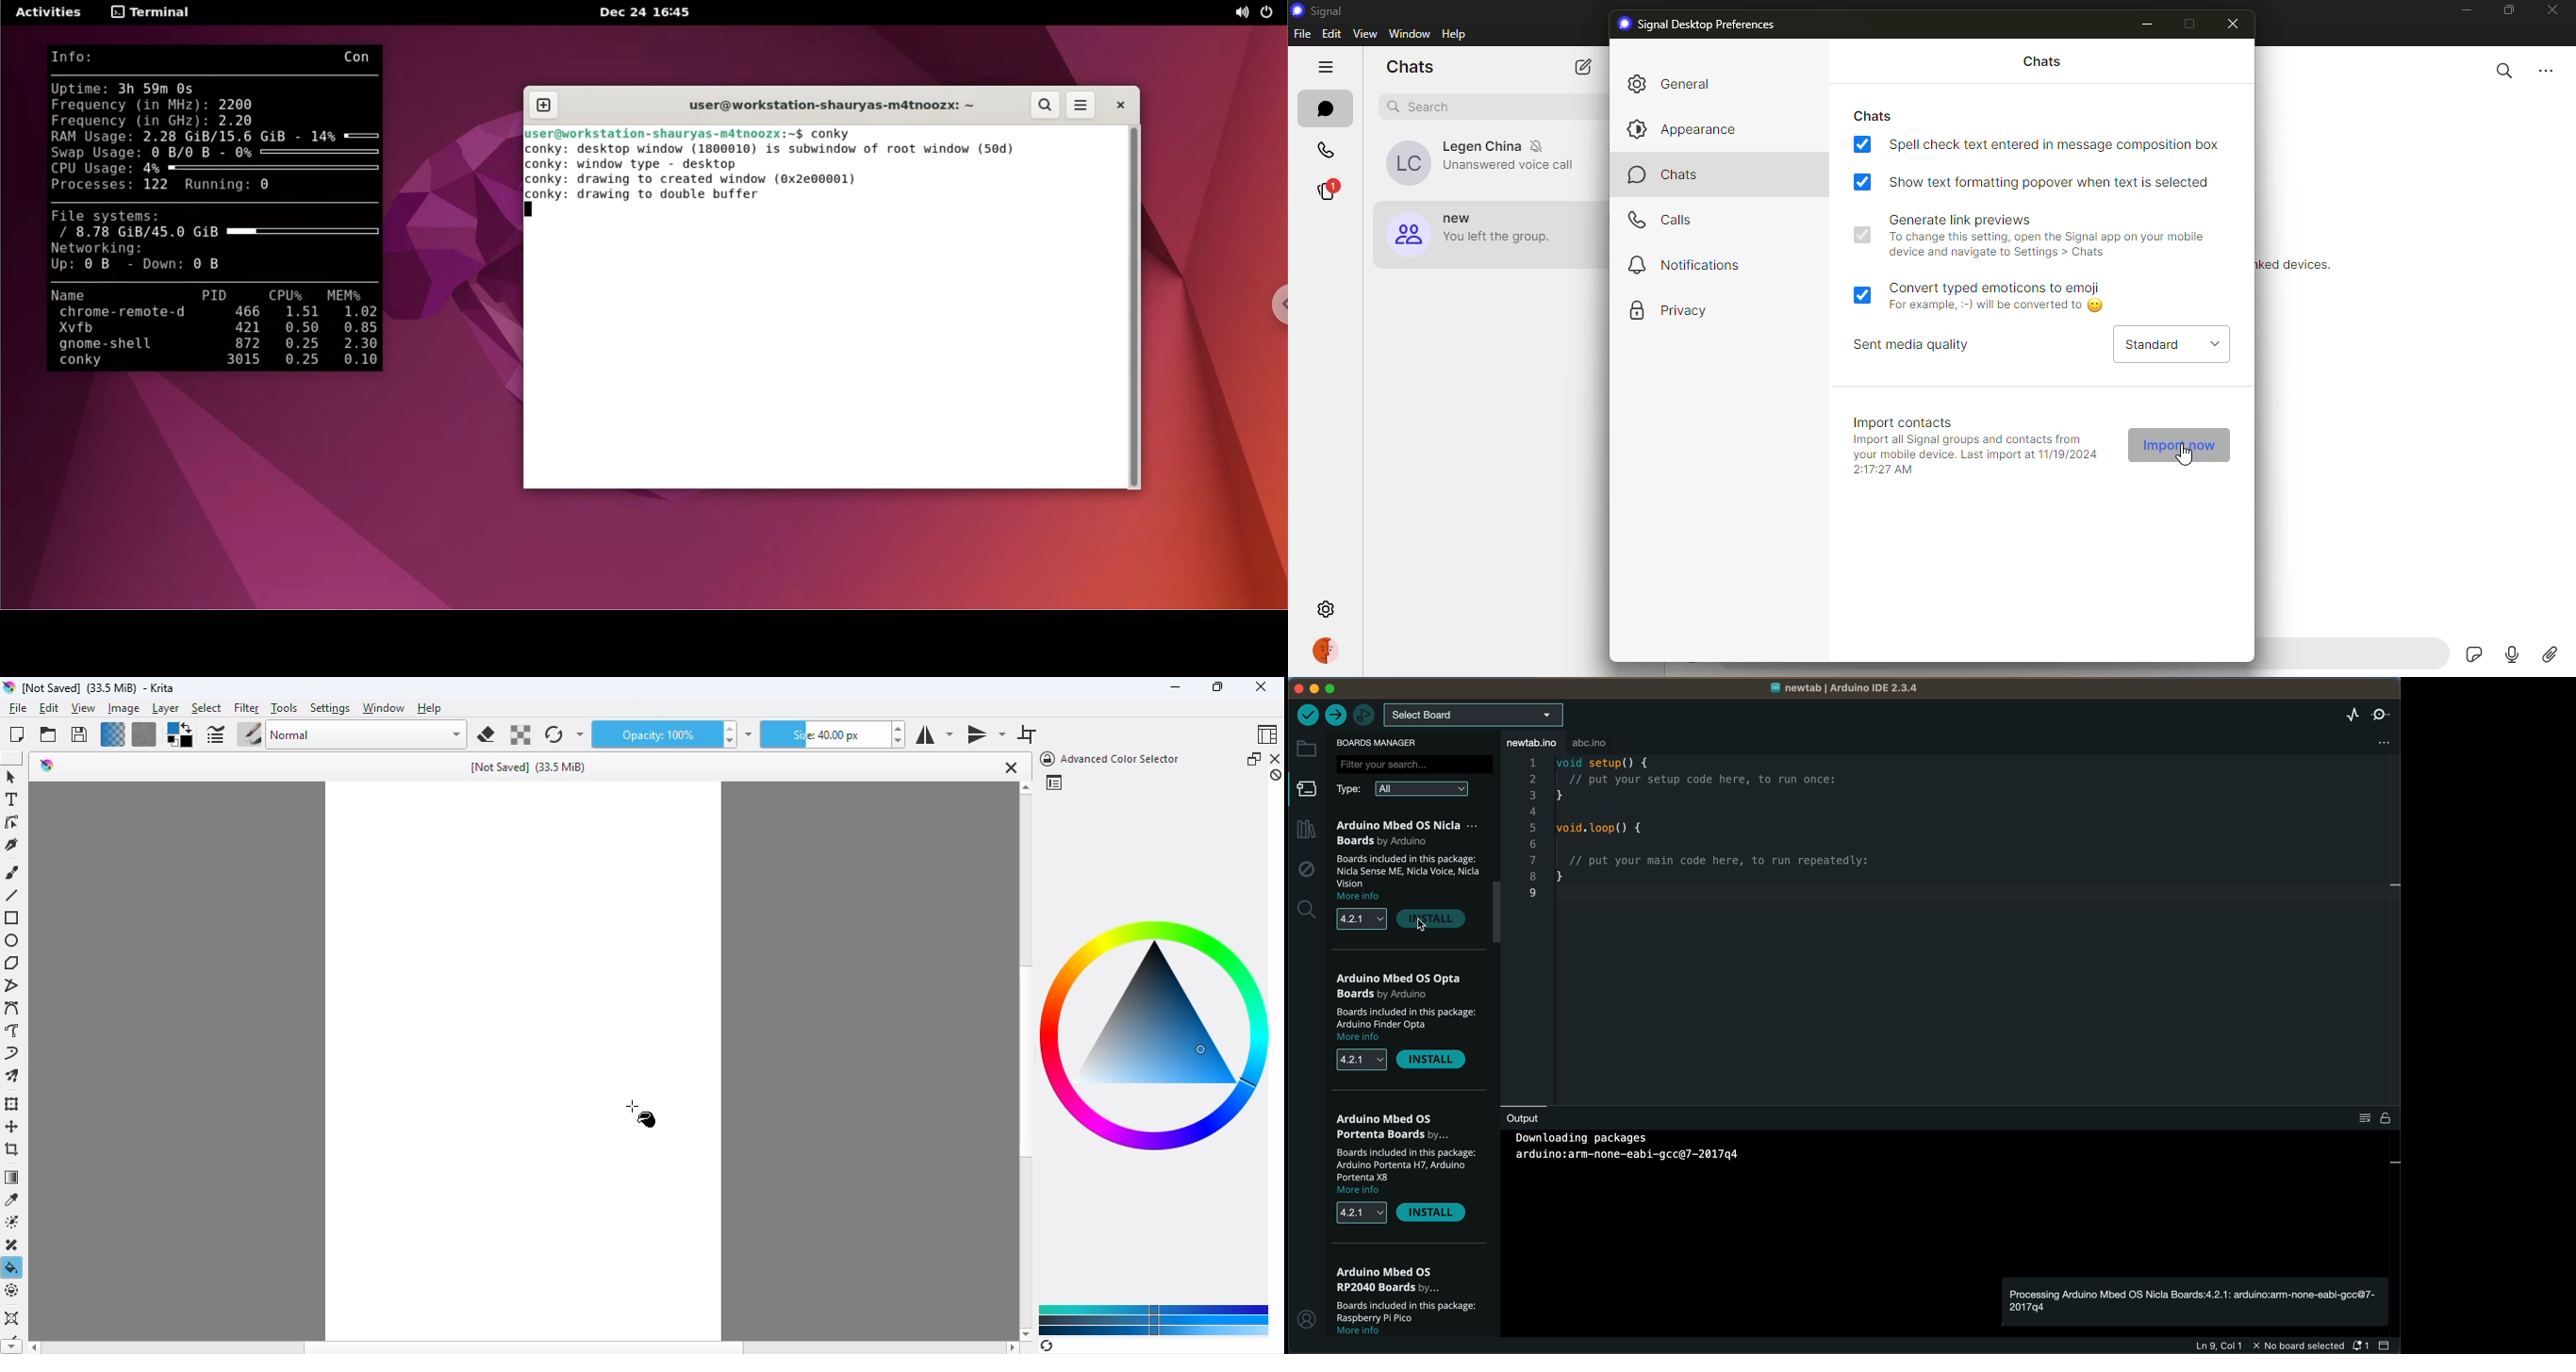 This screenshot has height=1372, width=2576. I want to click on import now, so click(2177, 444).